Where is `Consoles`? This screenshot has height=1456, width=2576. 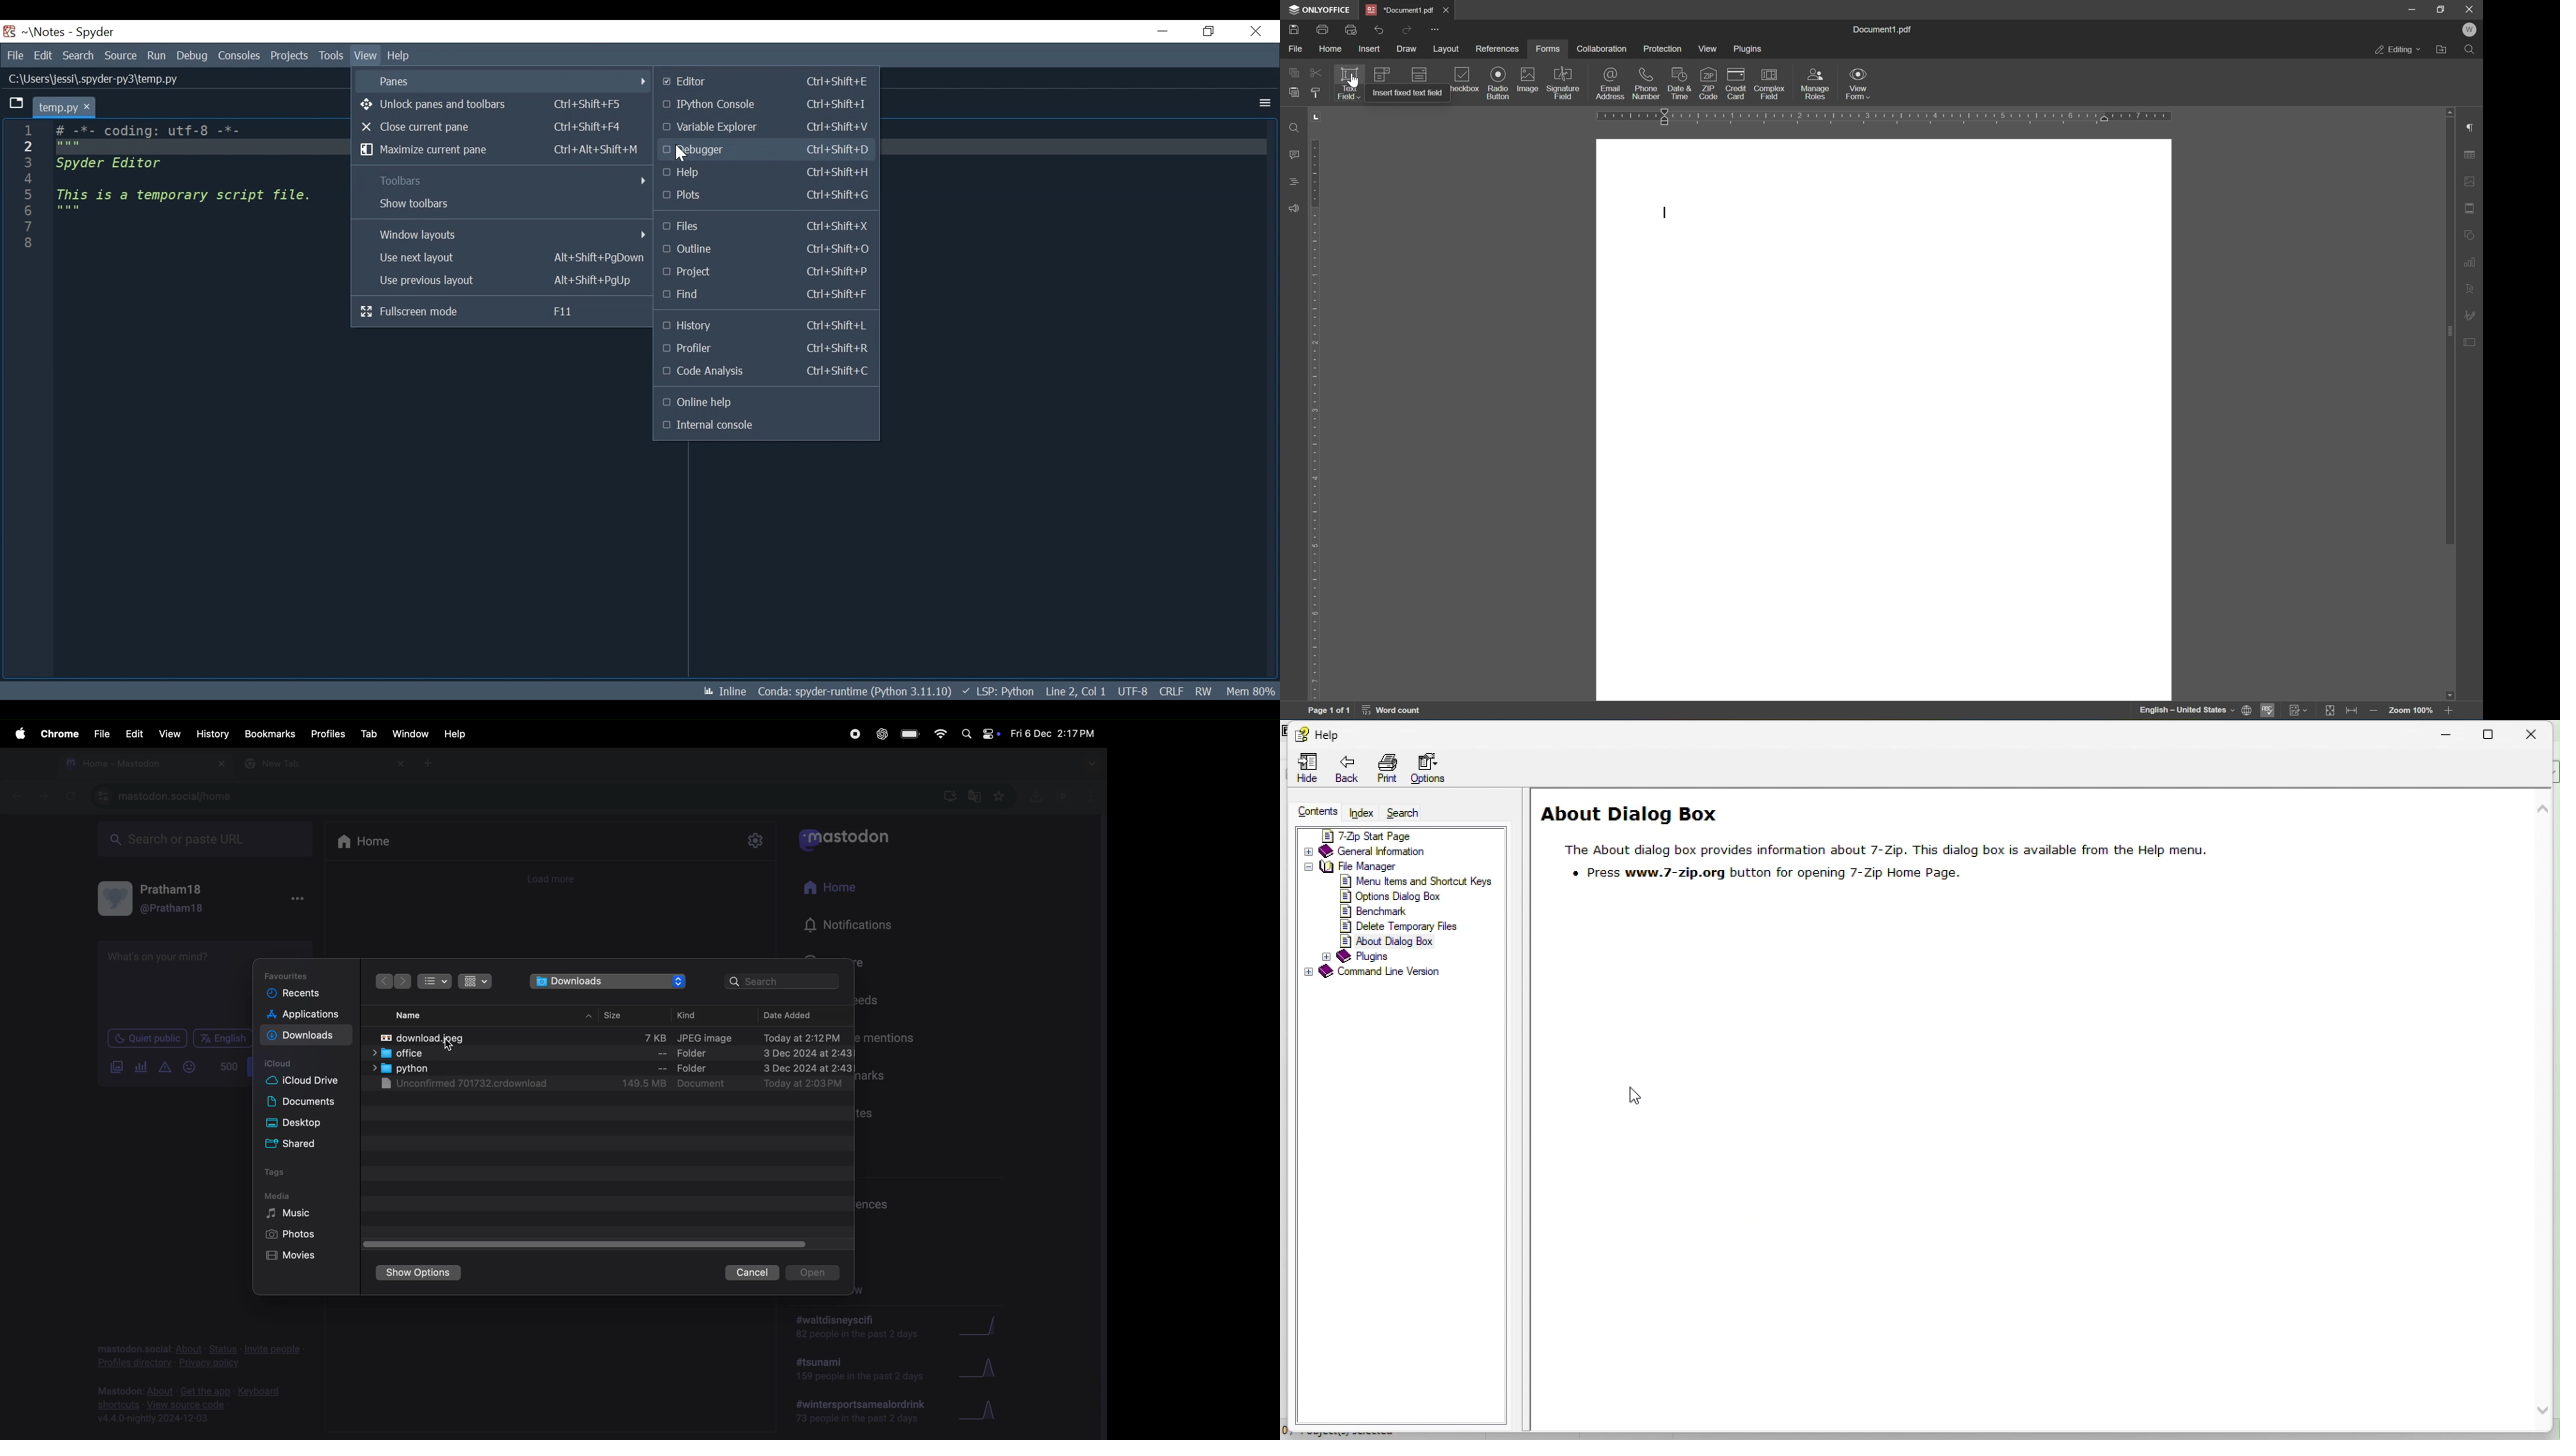
Consoles is located at coordinates (239, 55).